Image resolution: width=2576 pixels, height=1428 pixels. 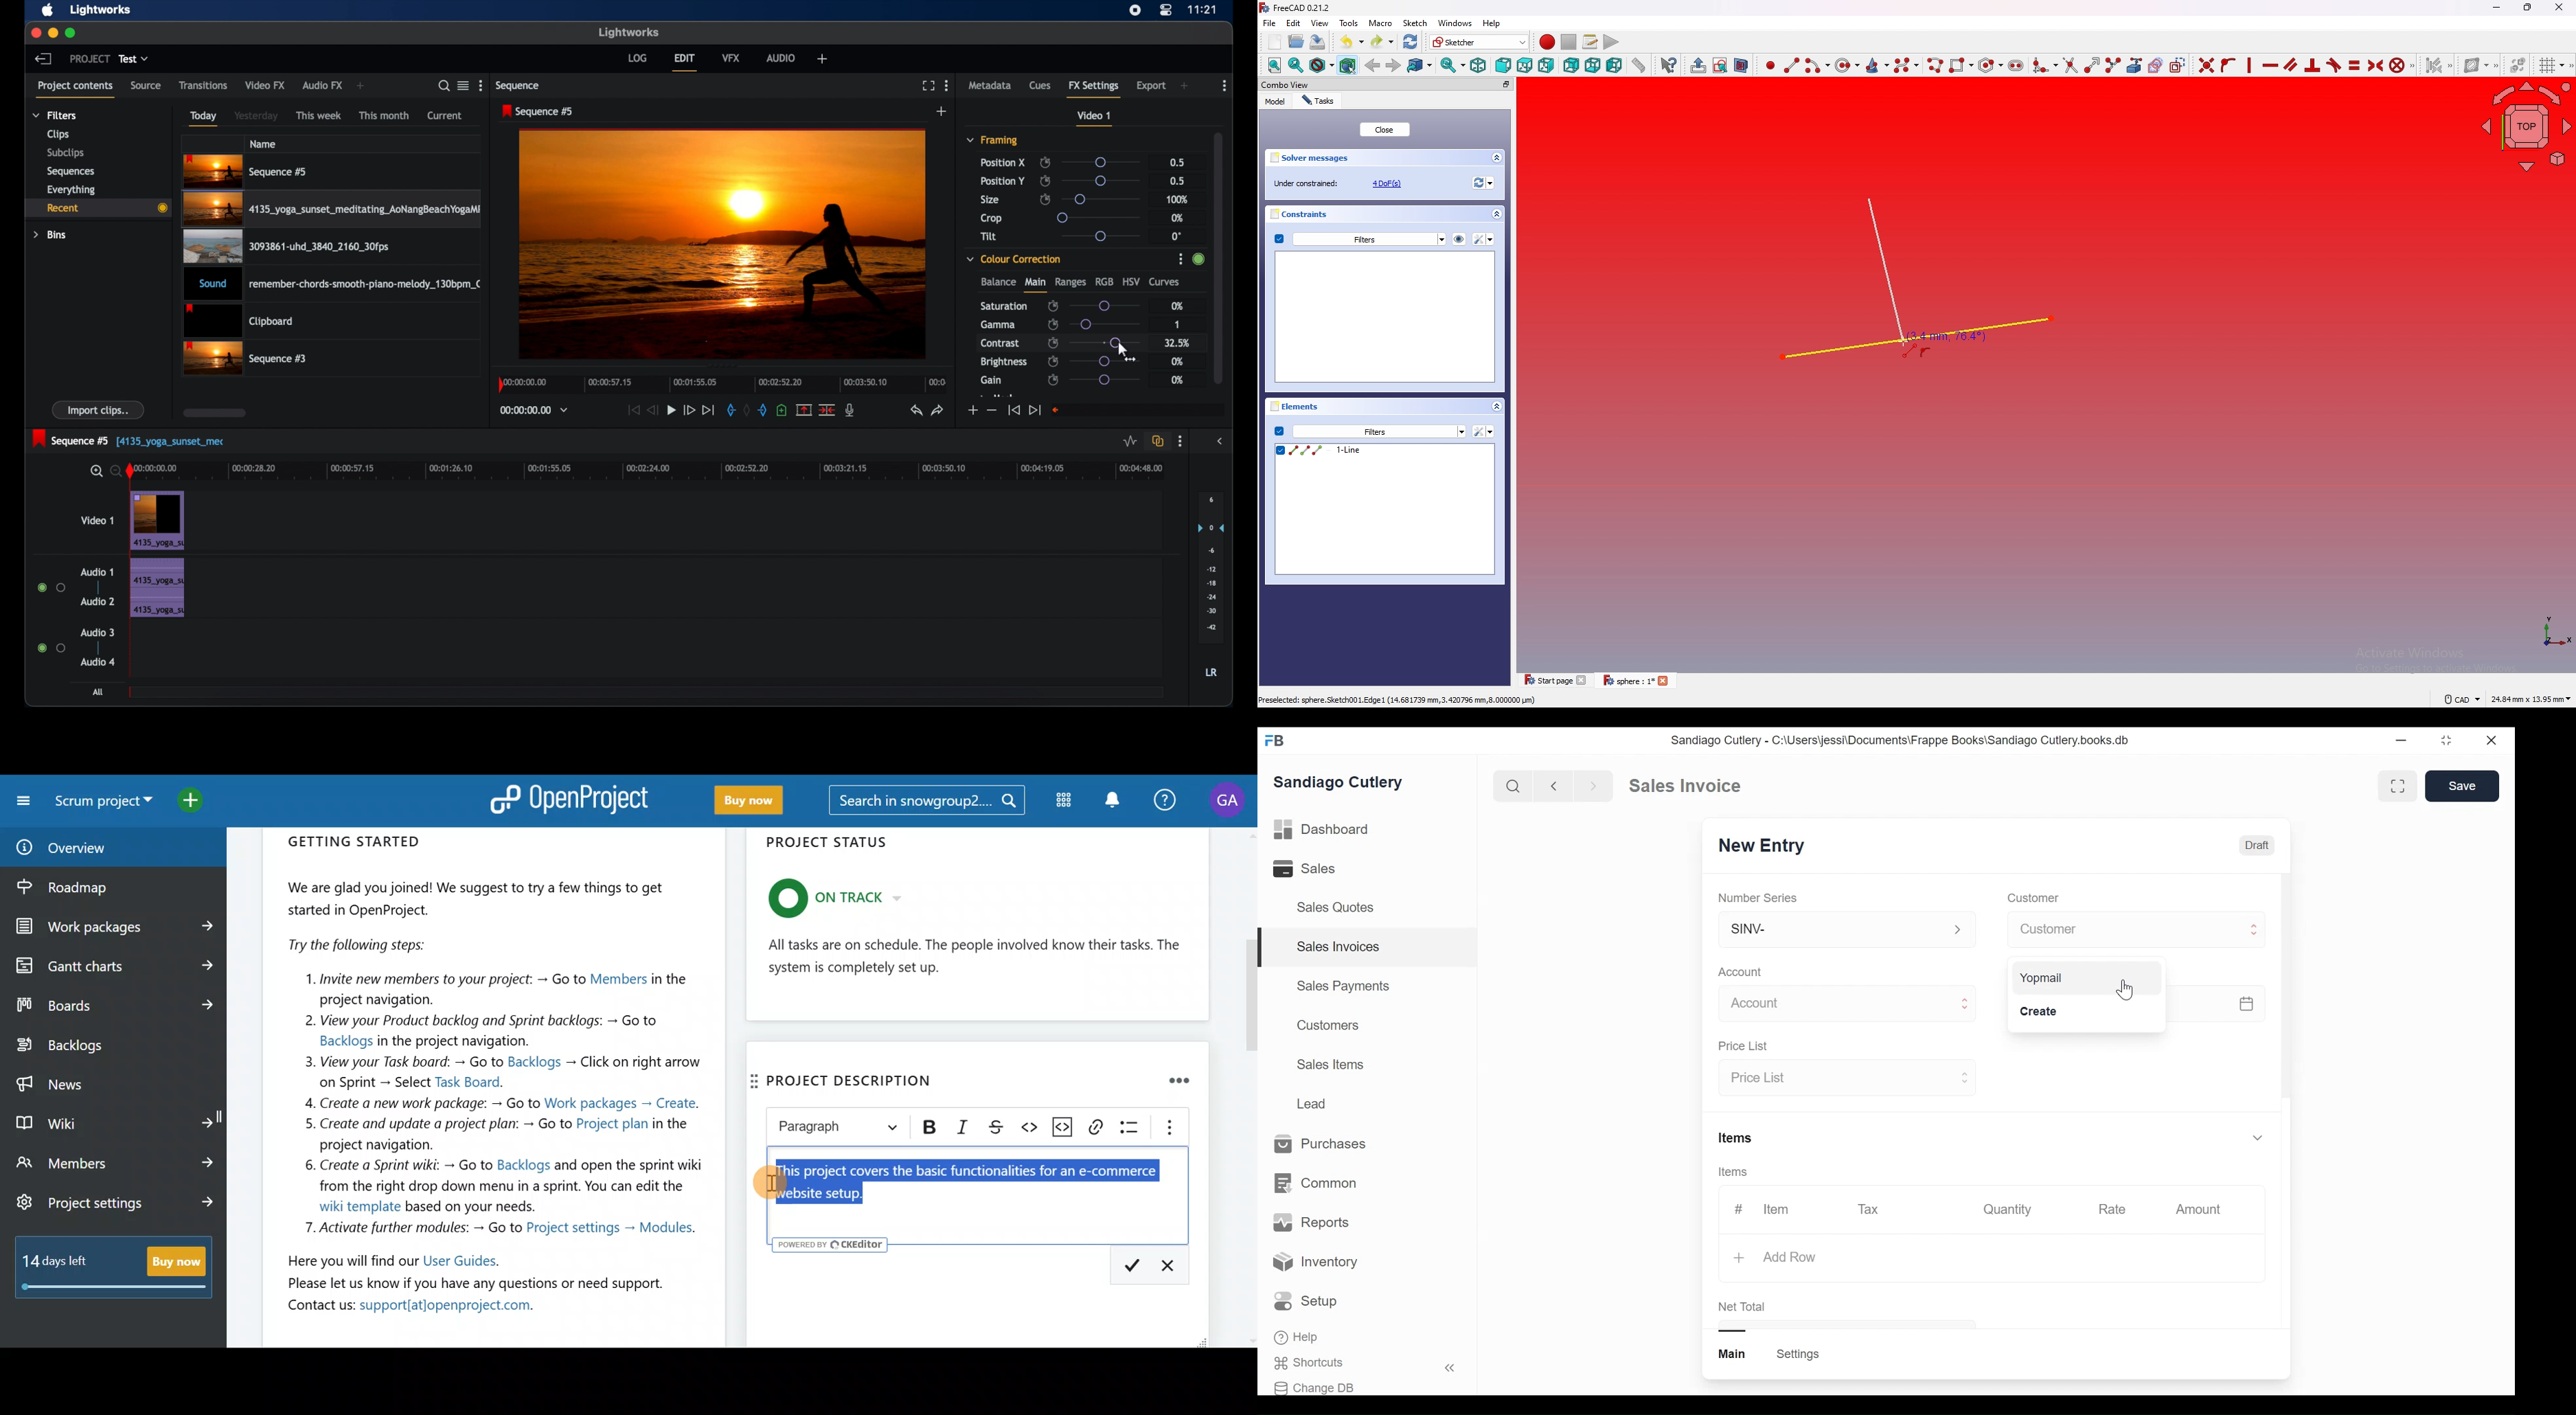 What do you see at coordinates (1846, 932) in the screenshot?
I see `SINV-` at bounding box center [1846, 932].